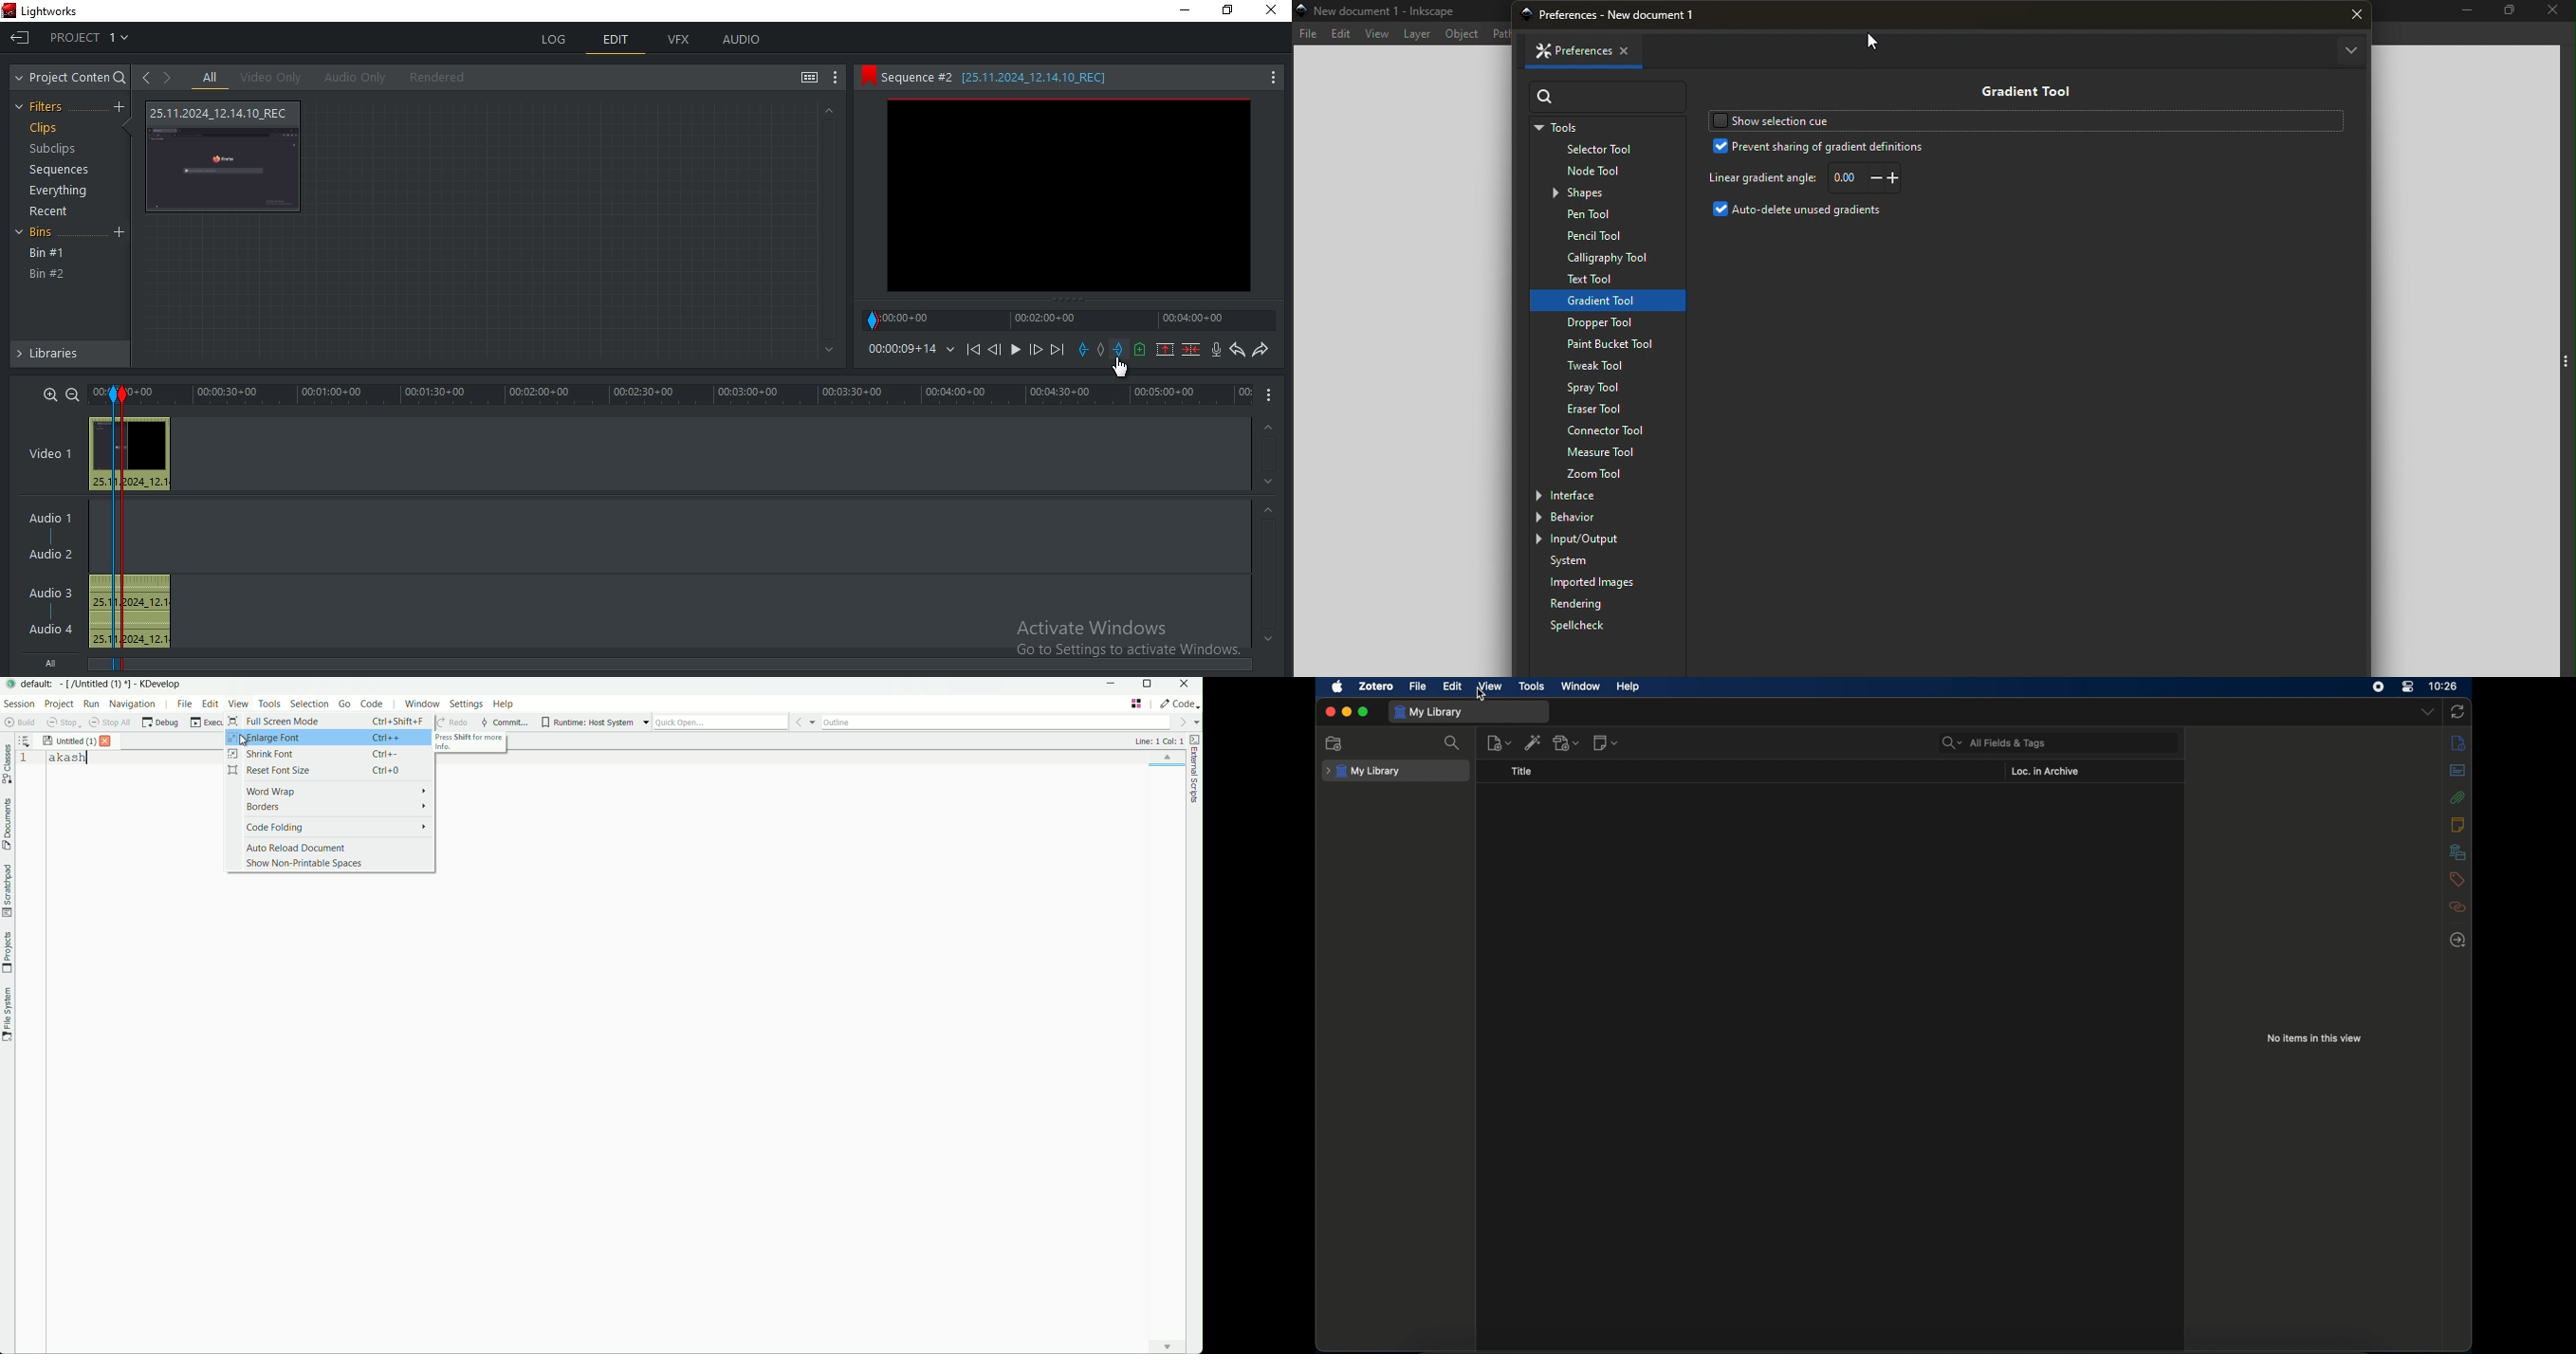  Describe the element at coordinates (1597, 540) in the screenshot. I see `Input/Output` at that location.